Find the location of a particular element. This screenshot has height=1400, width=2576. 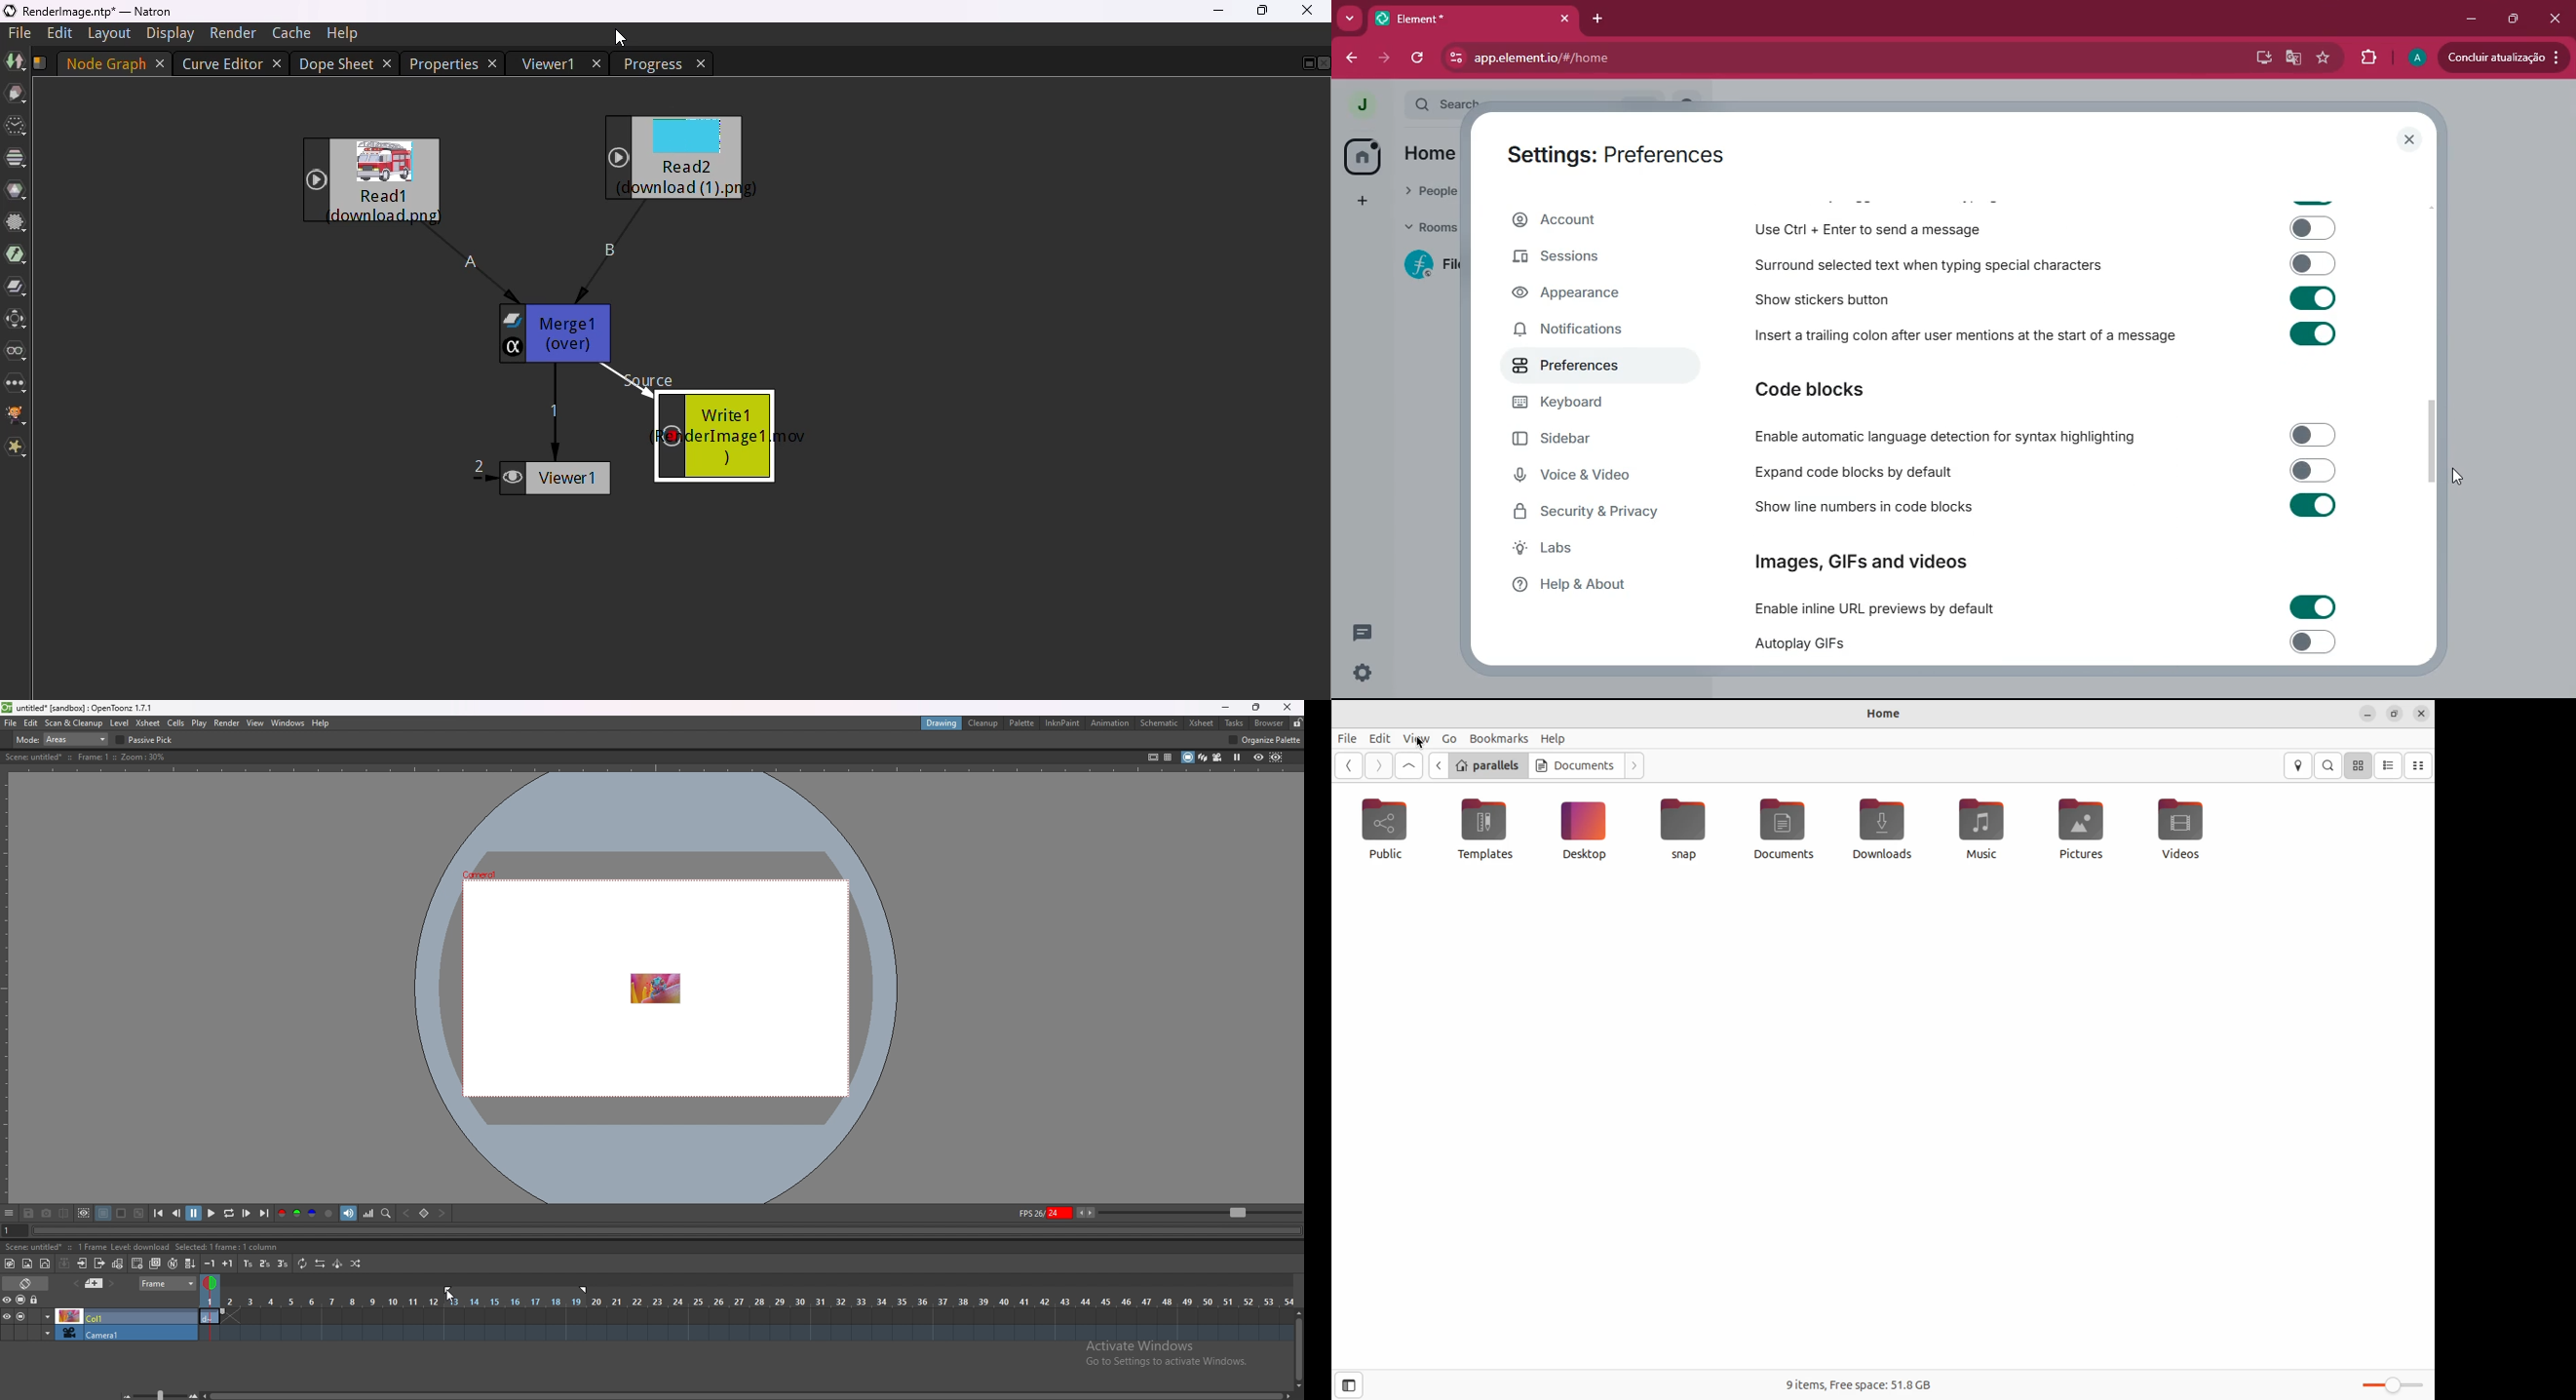

parallels is located at coordinates (1488, 766).